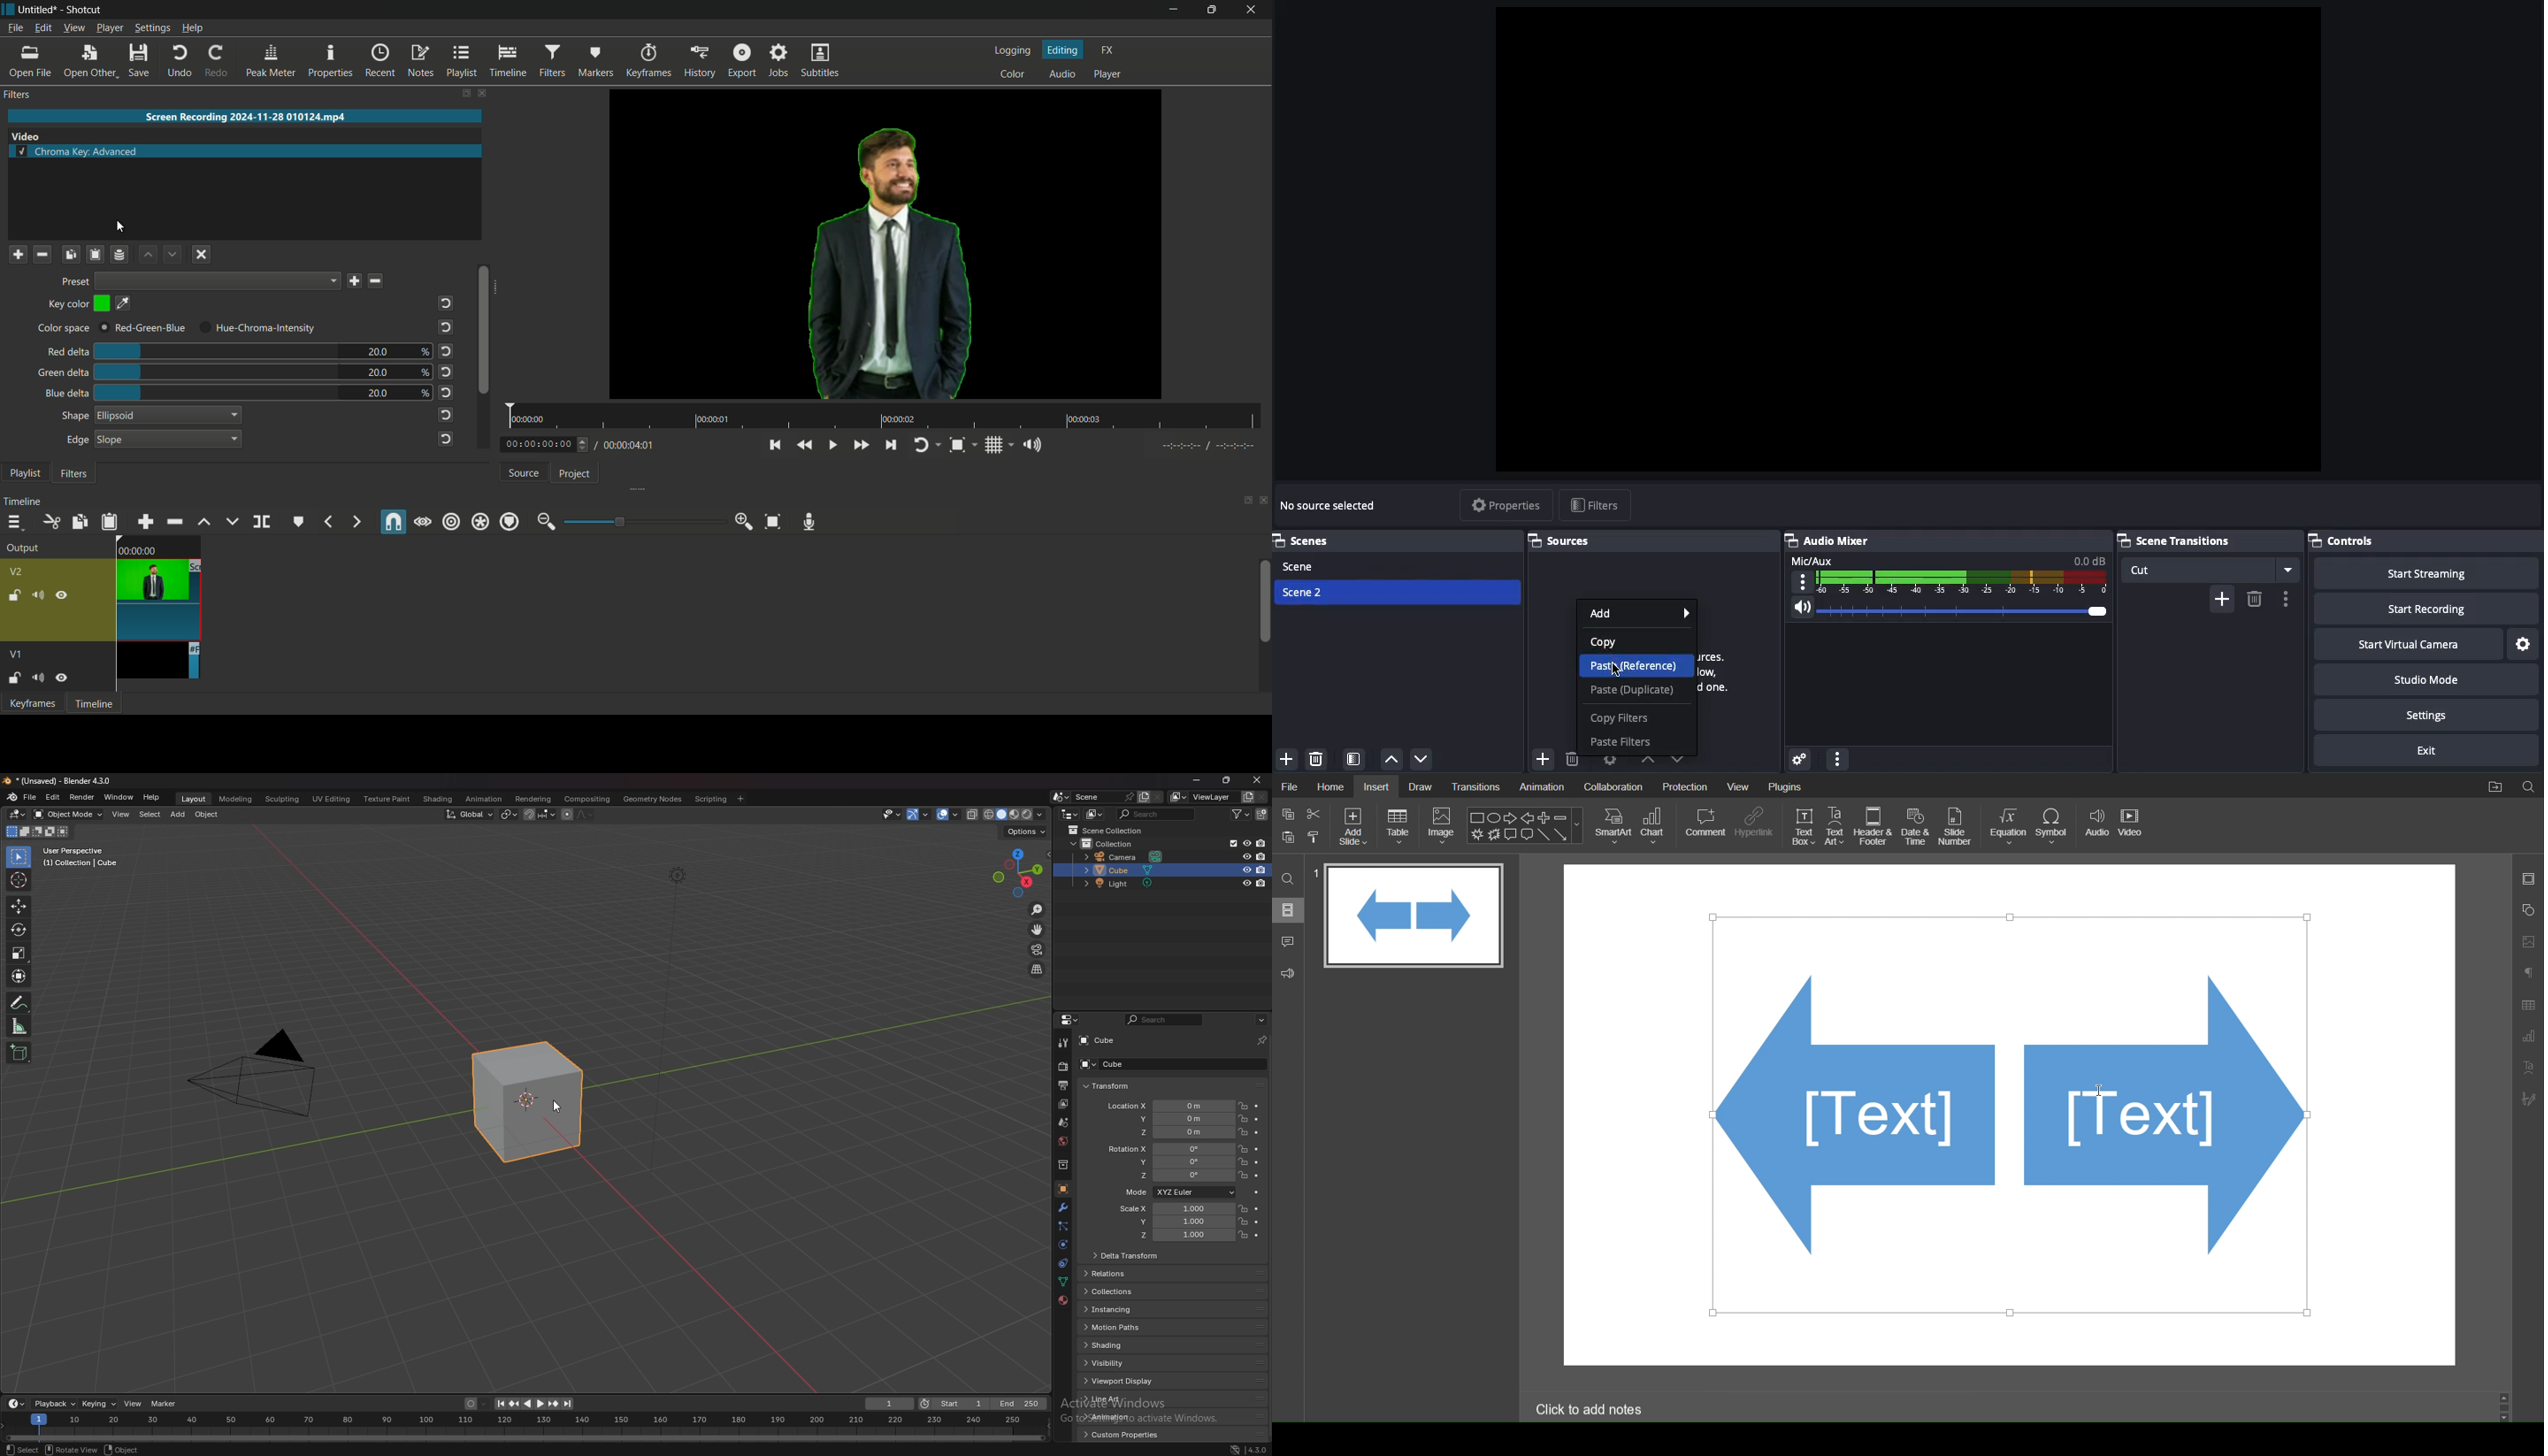 The width and height of the screenshot is (2548, 1456). What do you see at coordinates (1638, 667) in the screenshot?
I see `Paste (Reference)` at bounding box center [1638, 667].